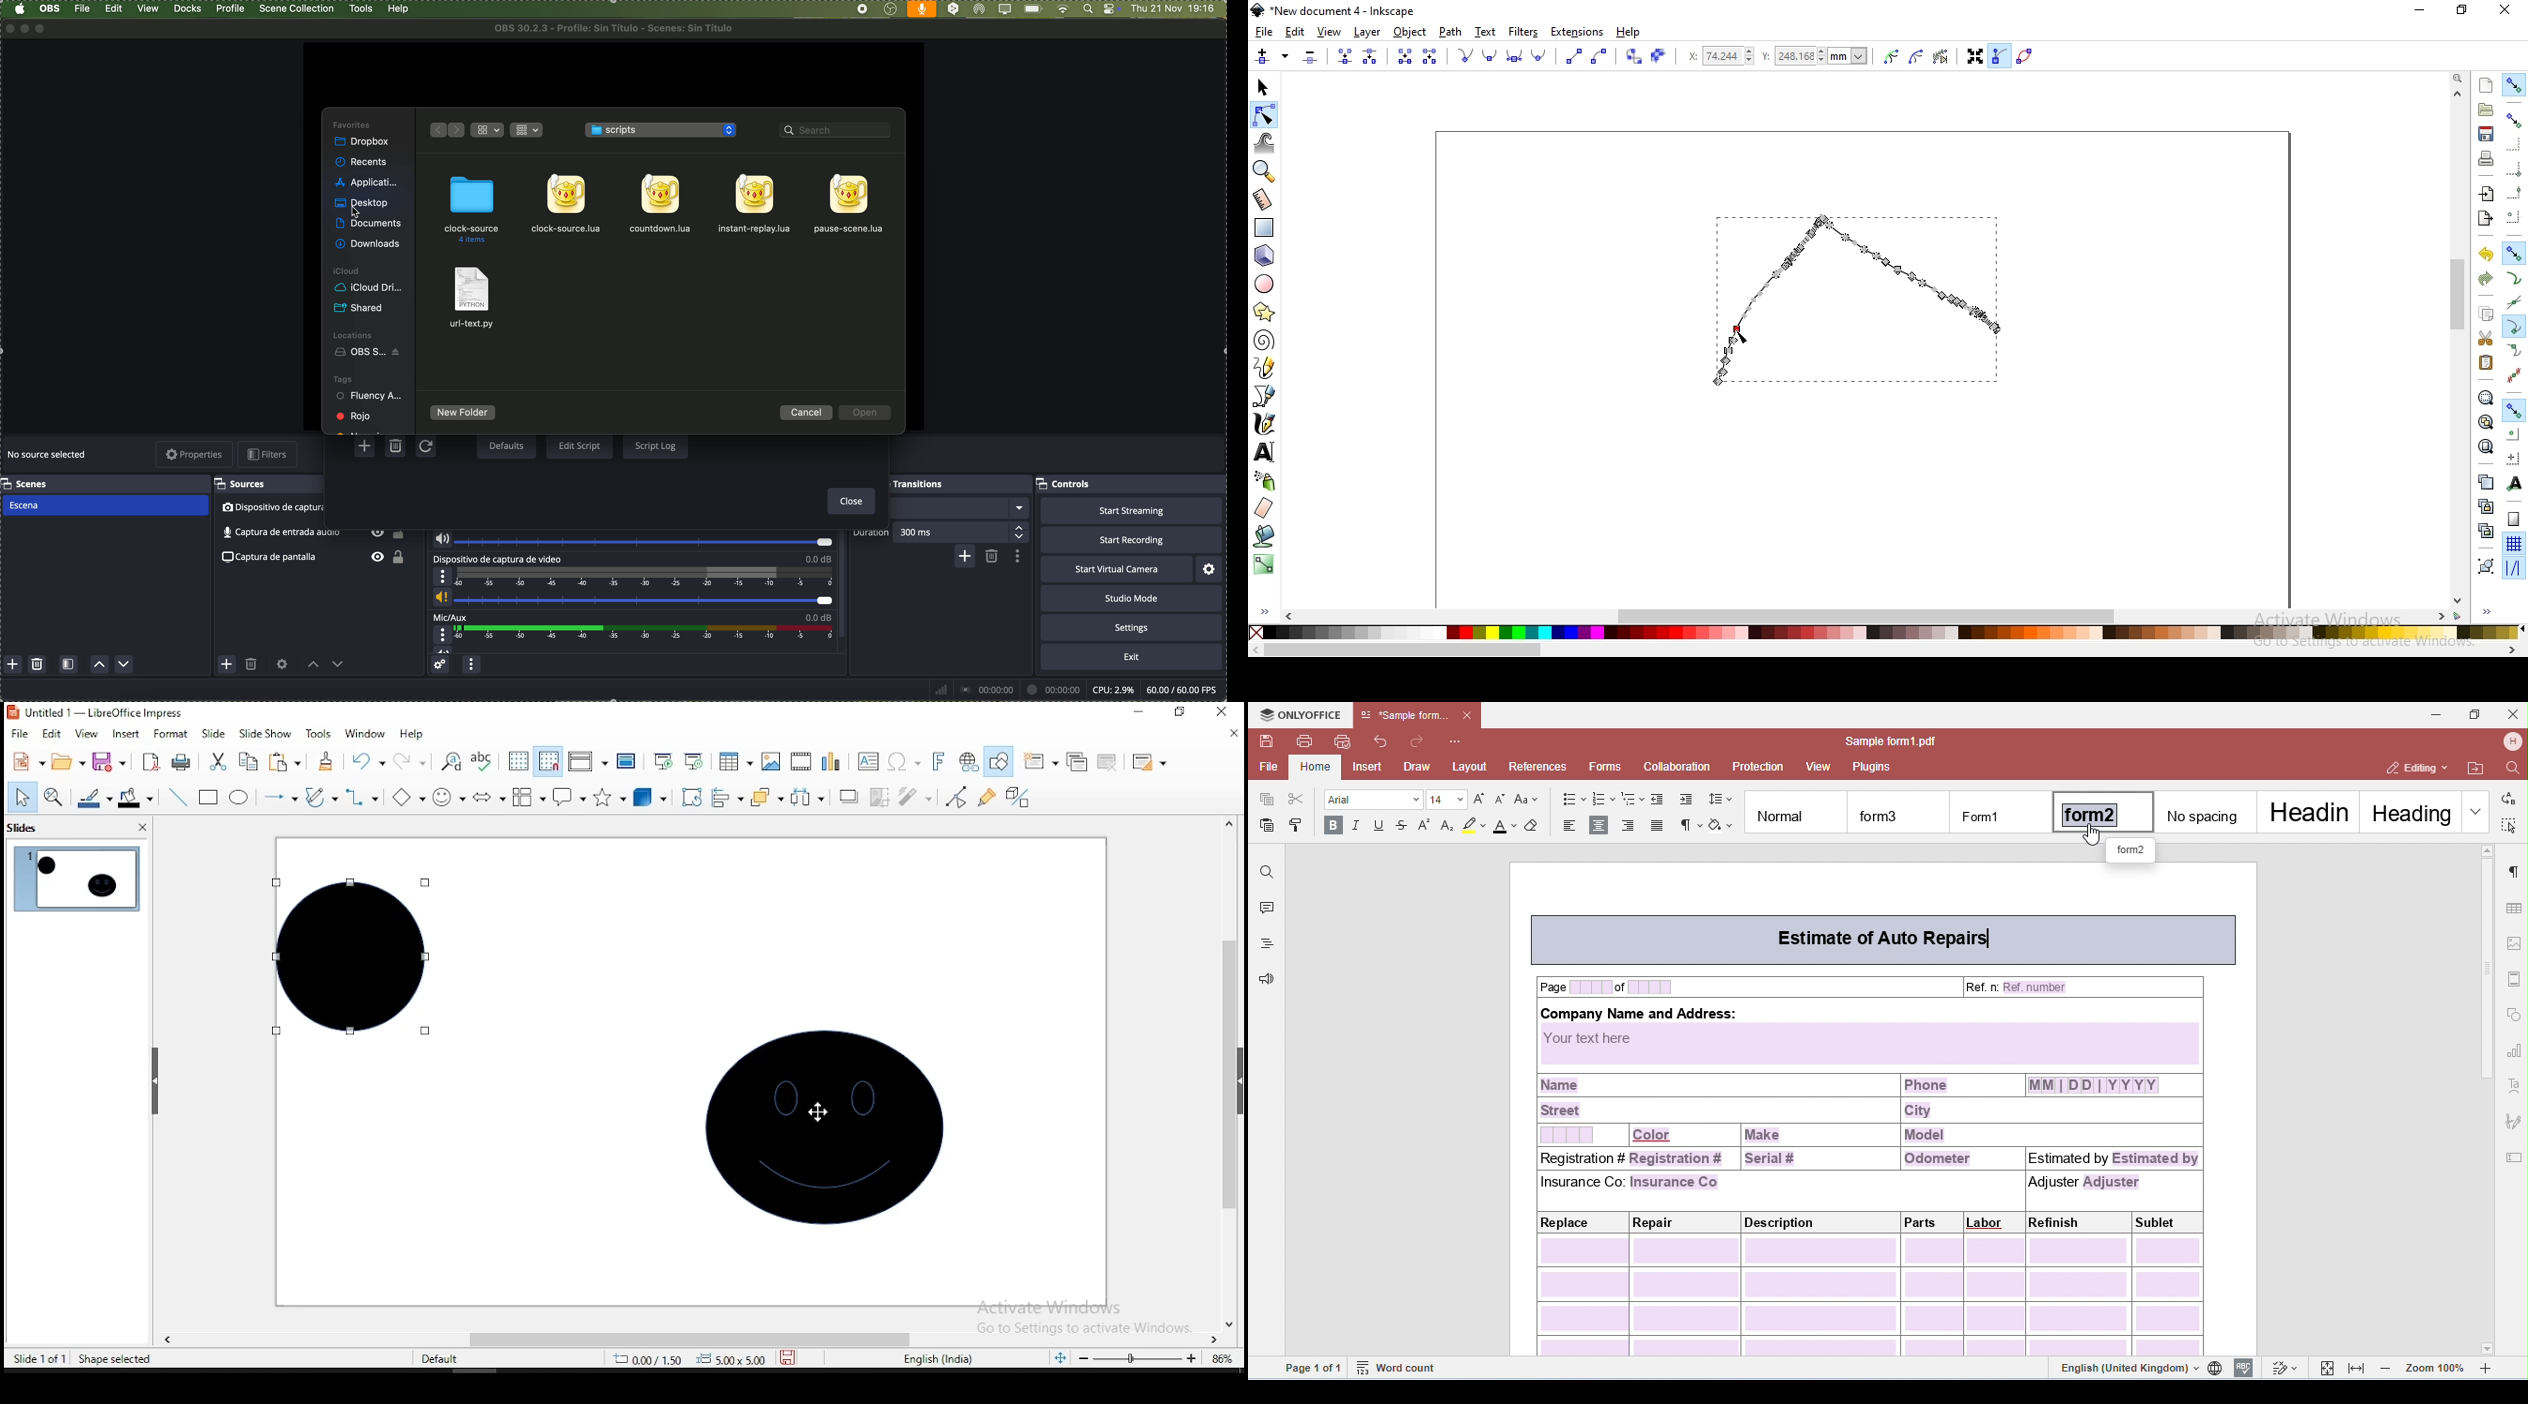  What do you see at coordinates (360, 430) in the screenshot?
I see `yellow tag` at bounding box center [360, 430].